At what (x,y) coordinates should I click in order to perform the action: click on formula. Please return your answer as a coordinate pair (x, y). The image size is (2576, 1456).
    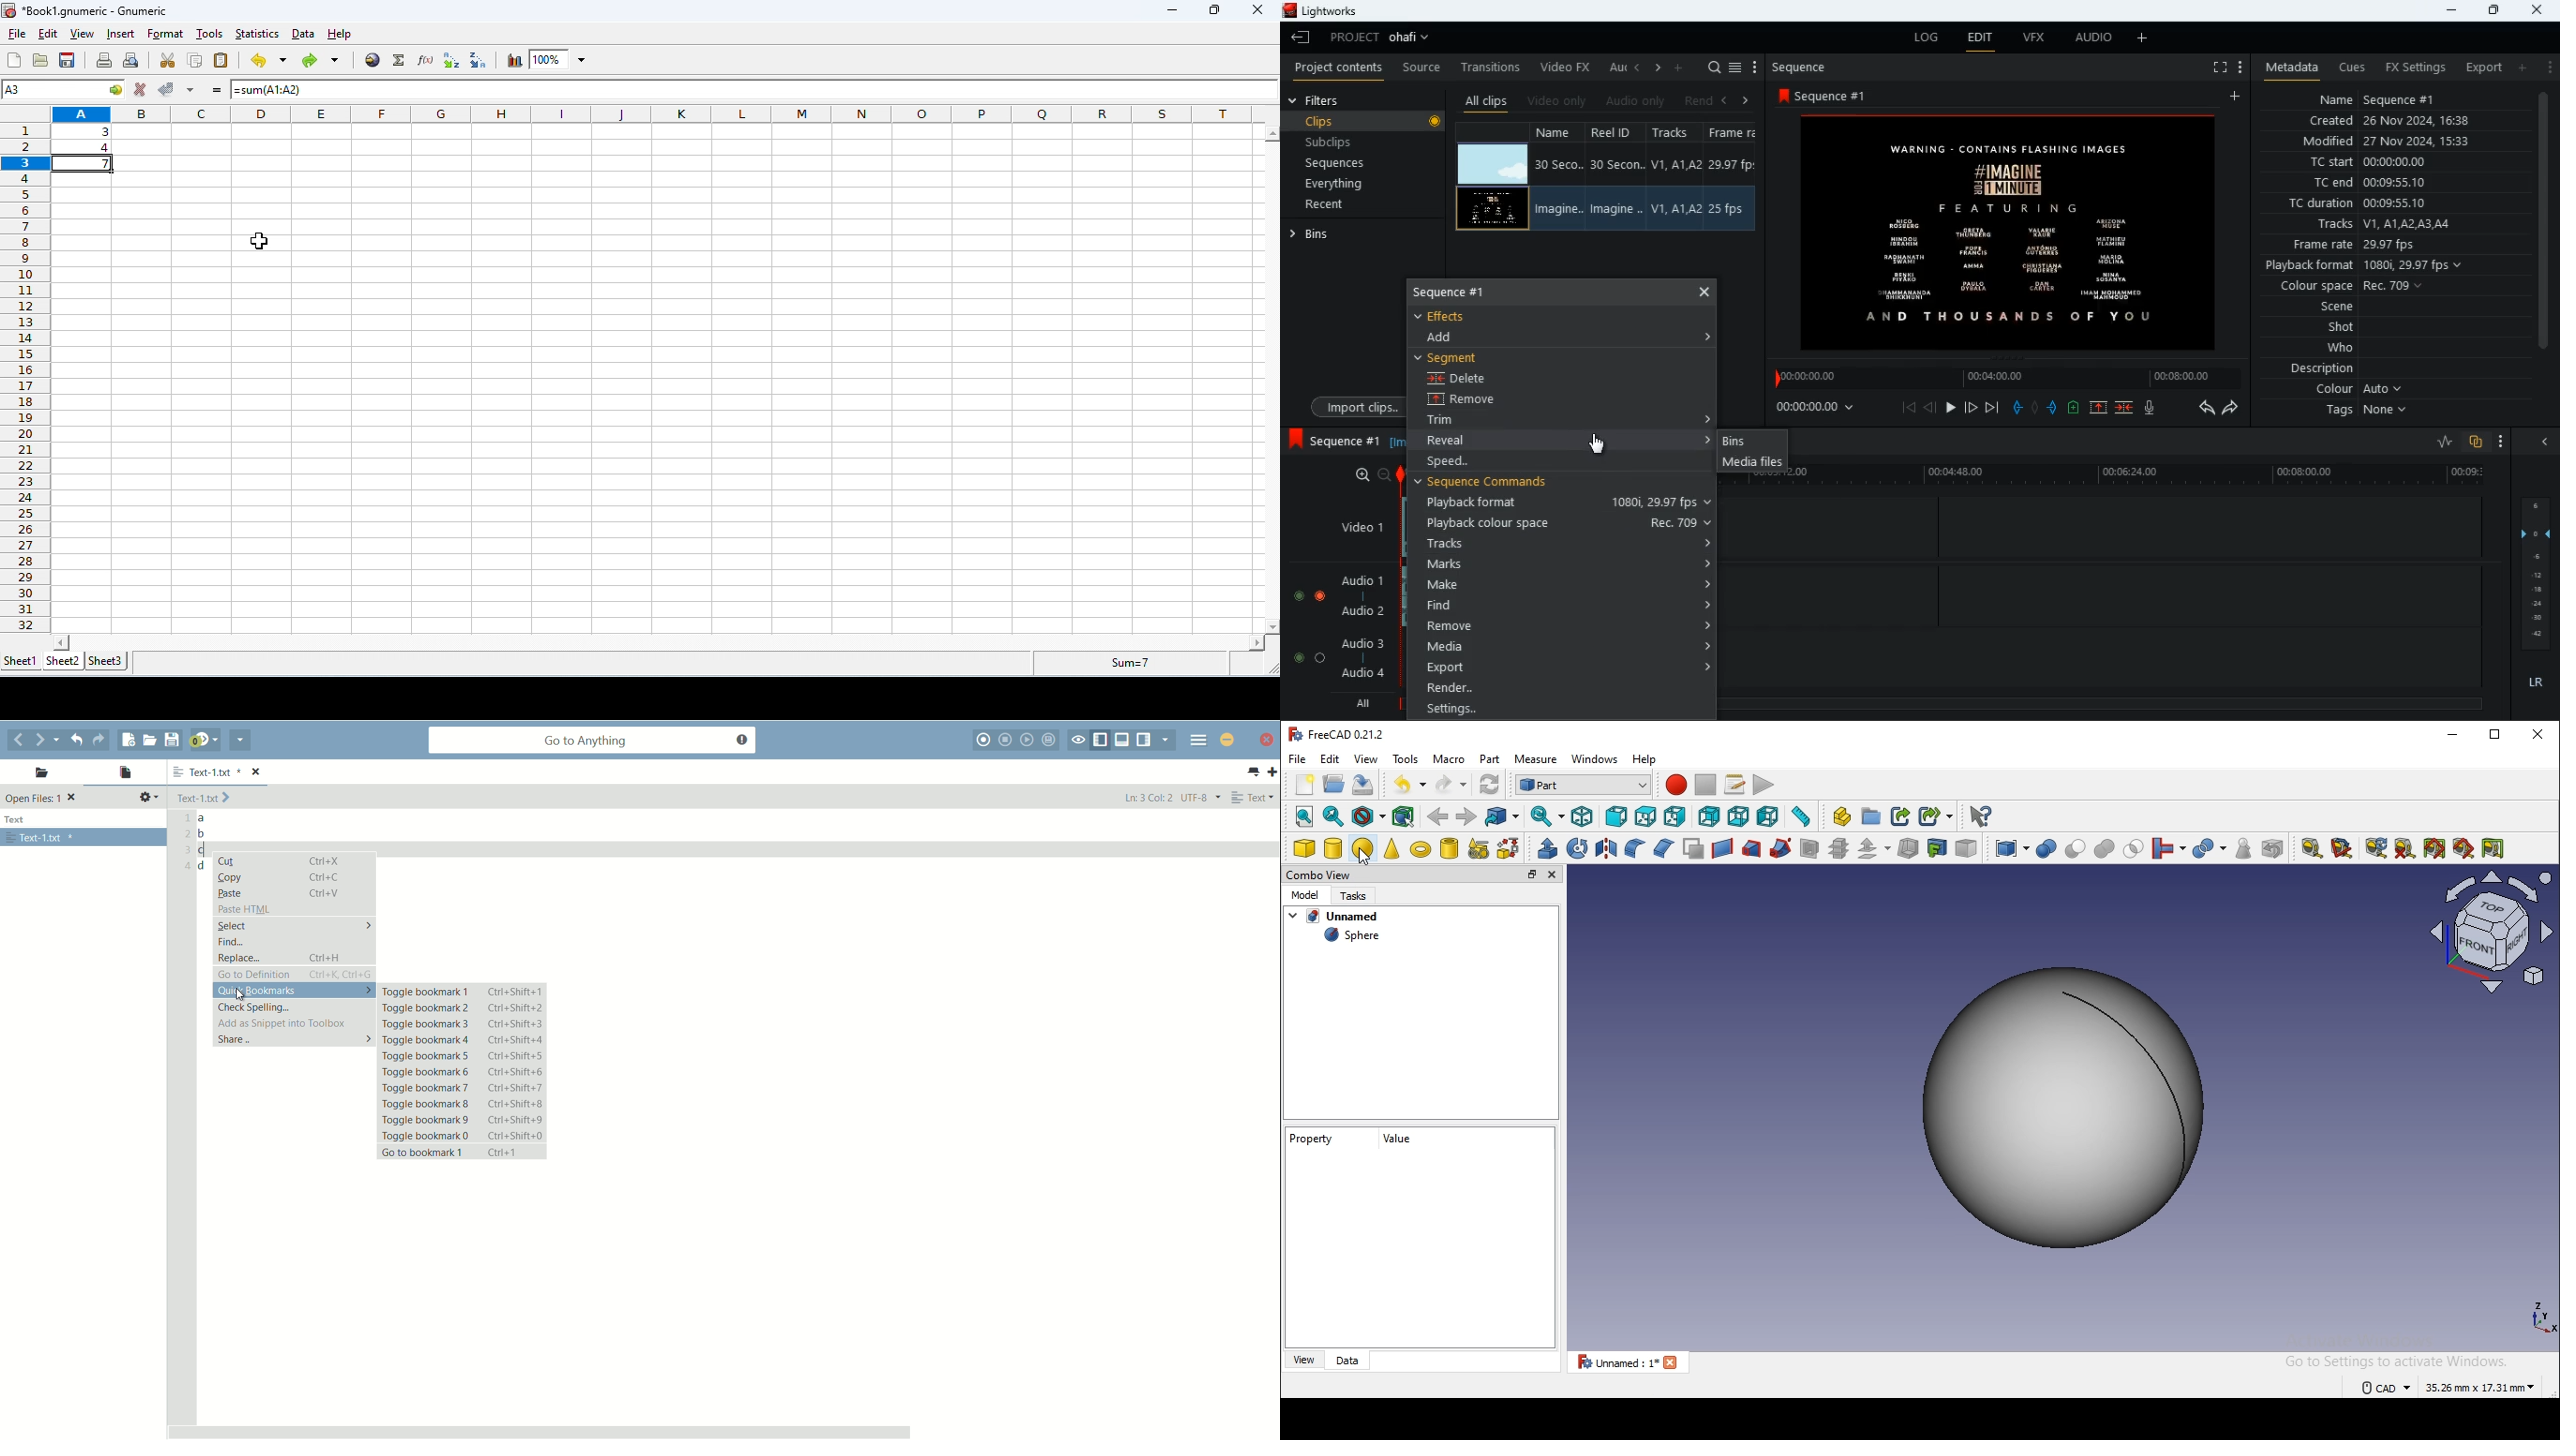
    Looking at the image, I should click on (1122, 663).